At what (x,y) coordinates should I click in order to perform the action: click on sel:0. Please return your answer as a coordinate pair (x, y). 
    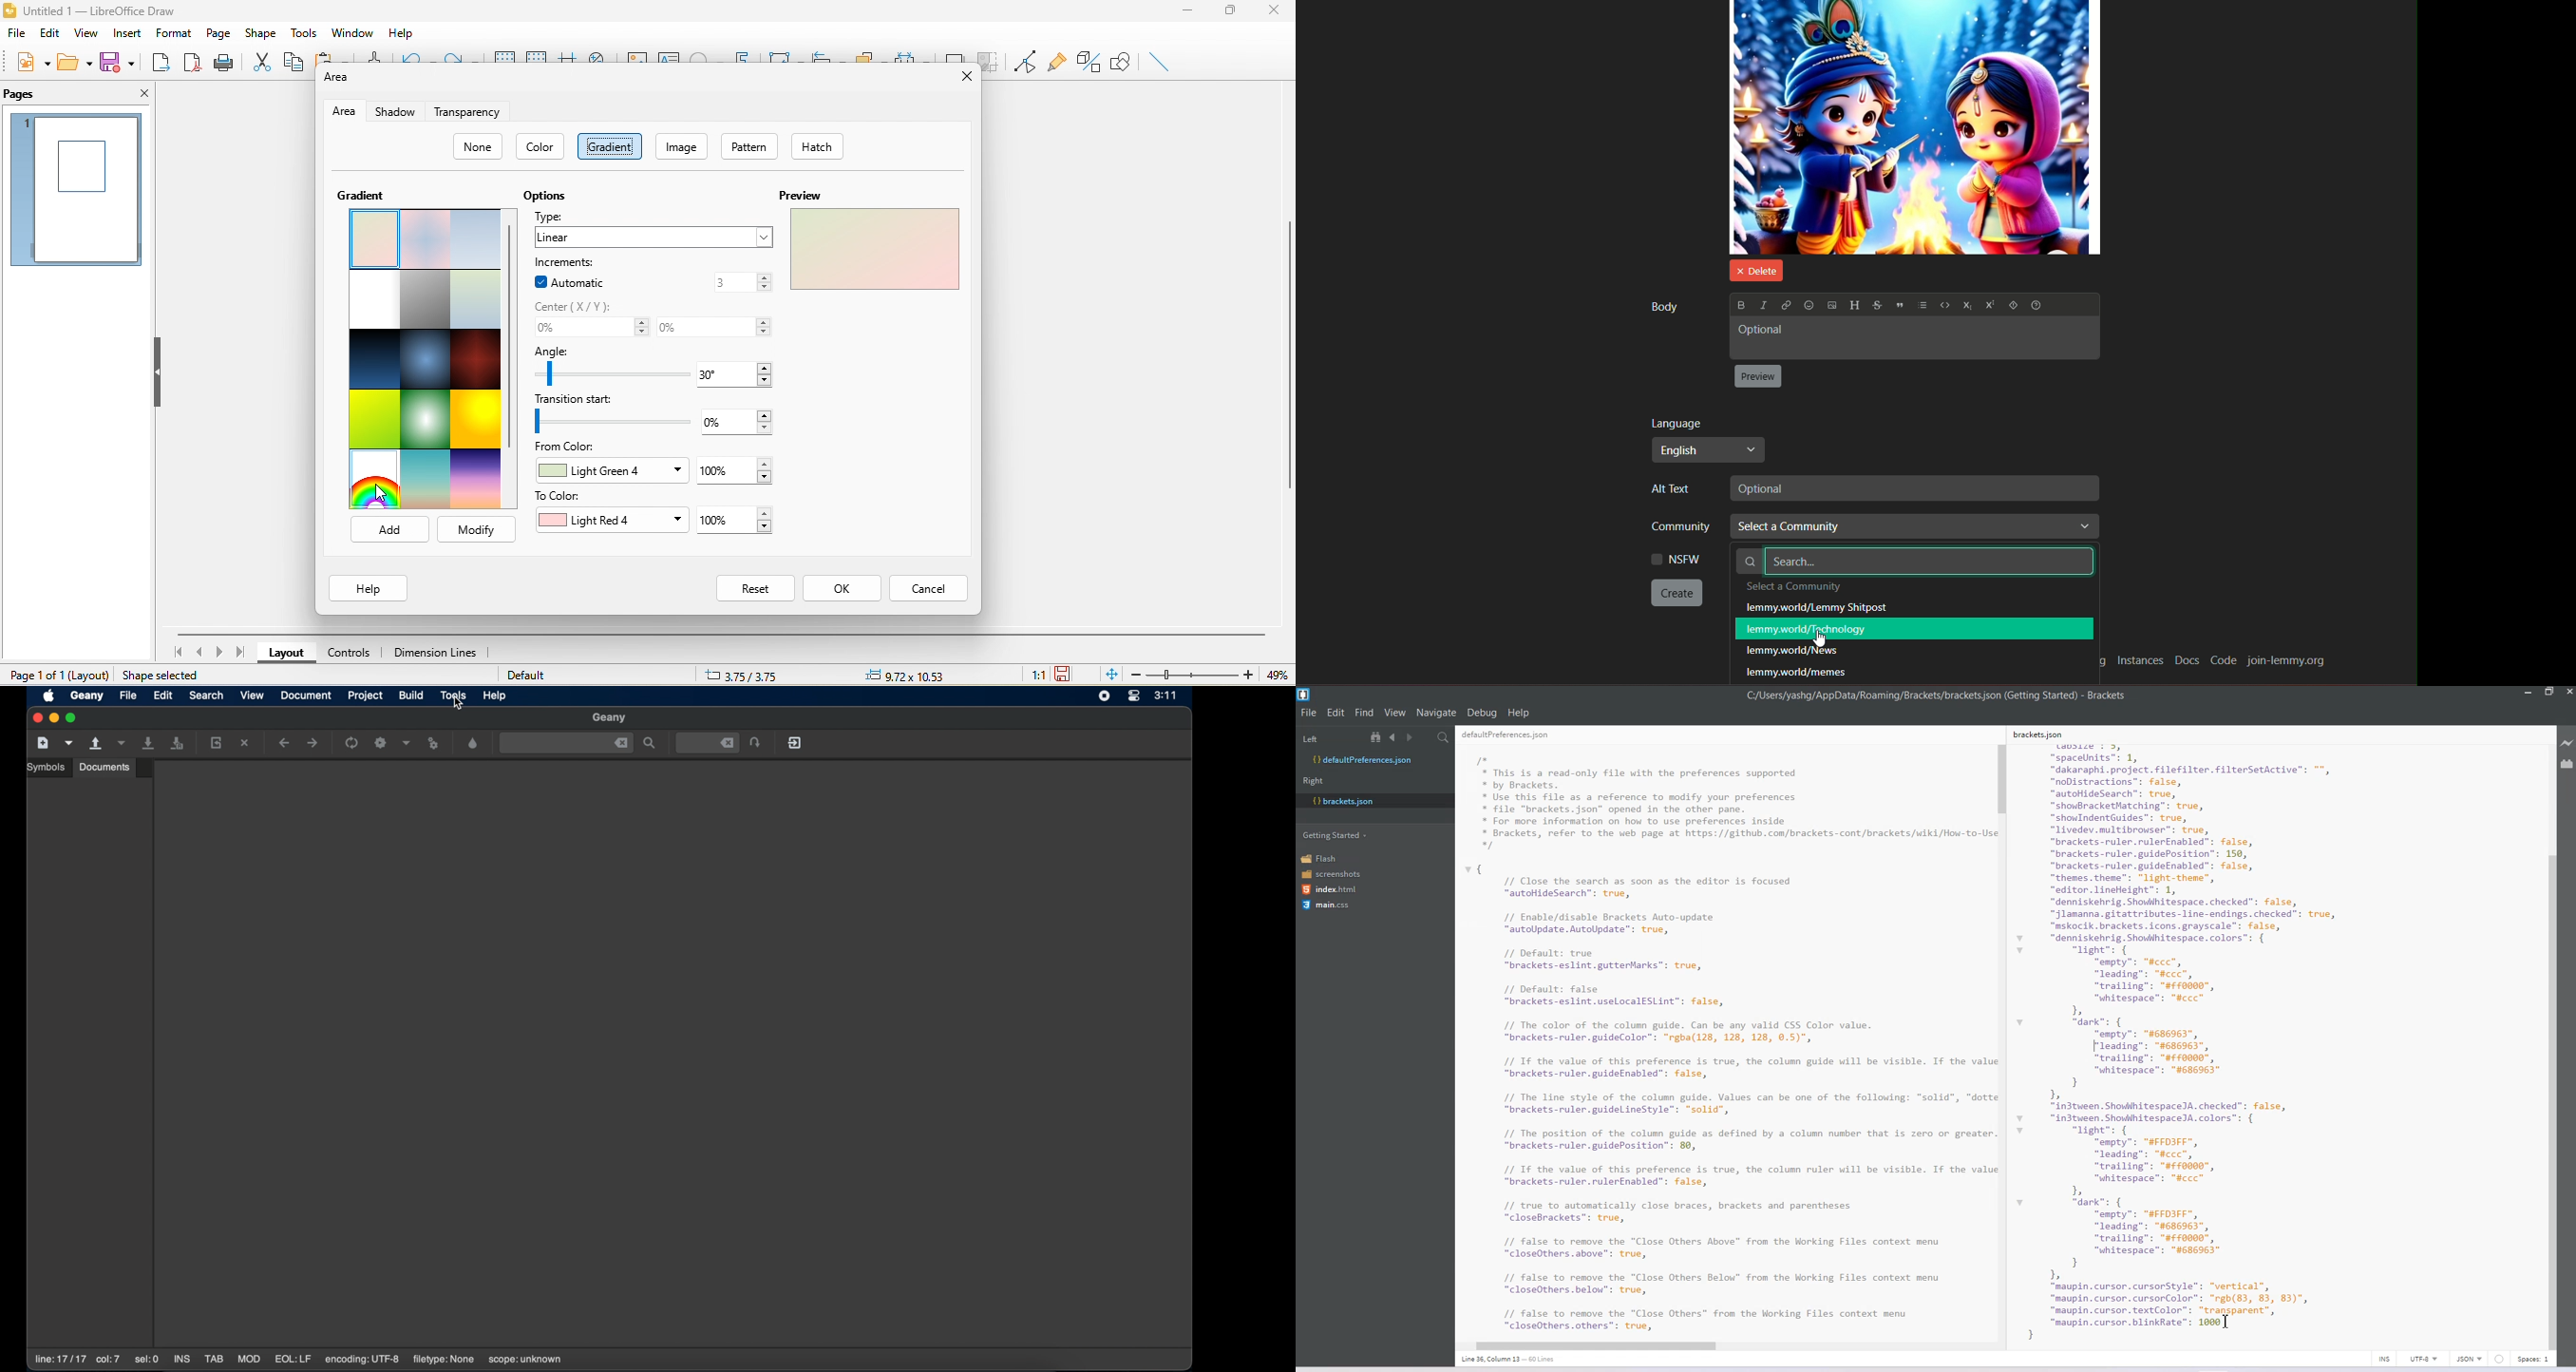
    Looking at the image, I should click on (148, 1360).